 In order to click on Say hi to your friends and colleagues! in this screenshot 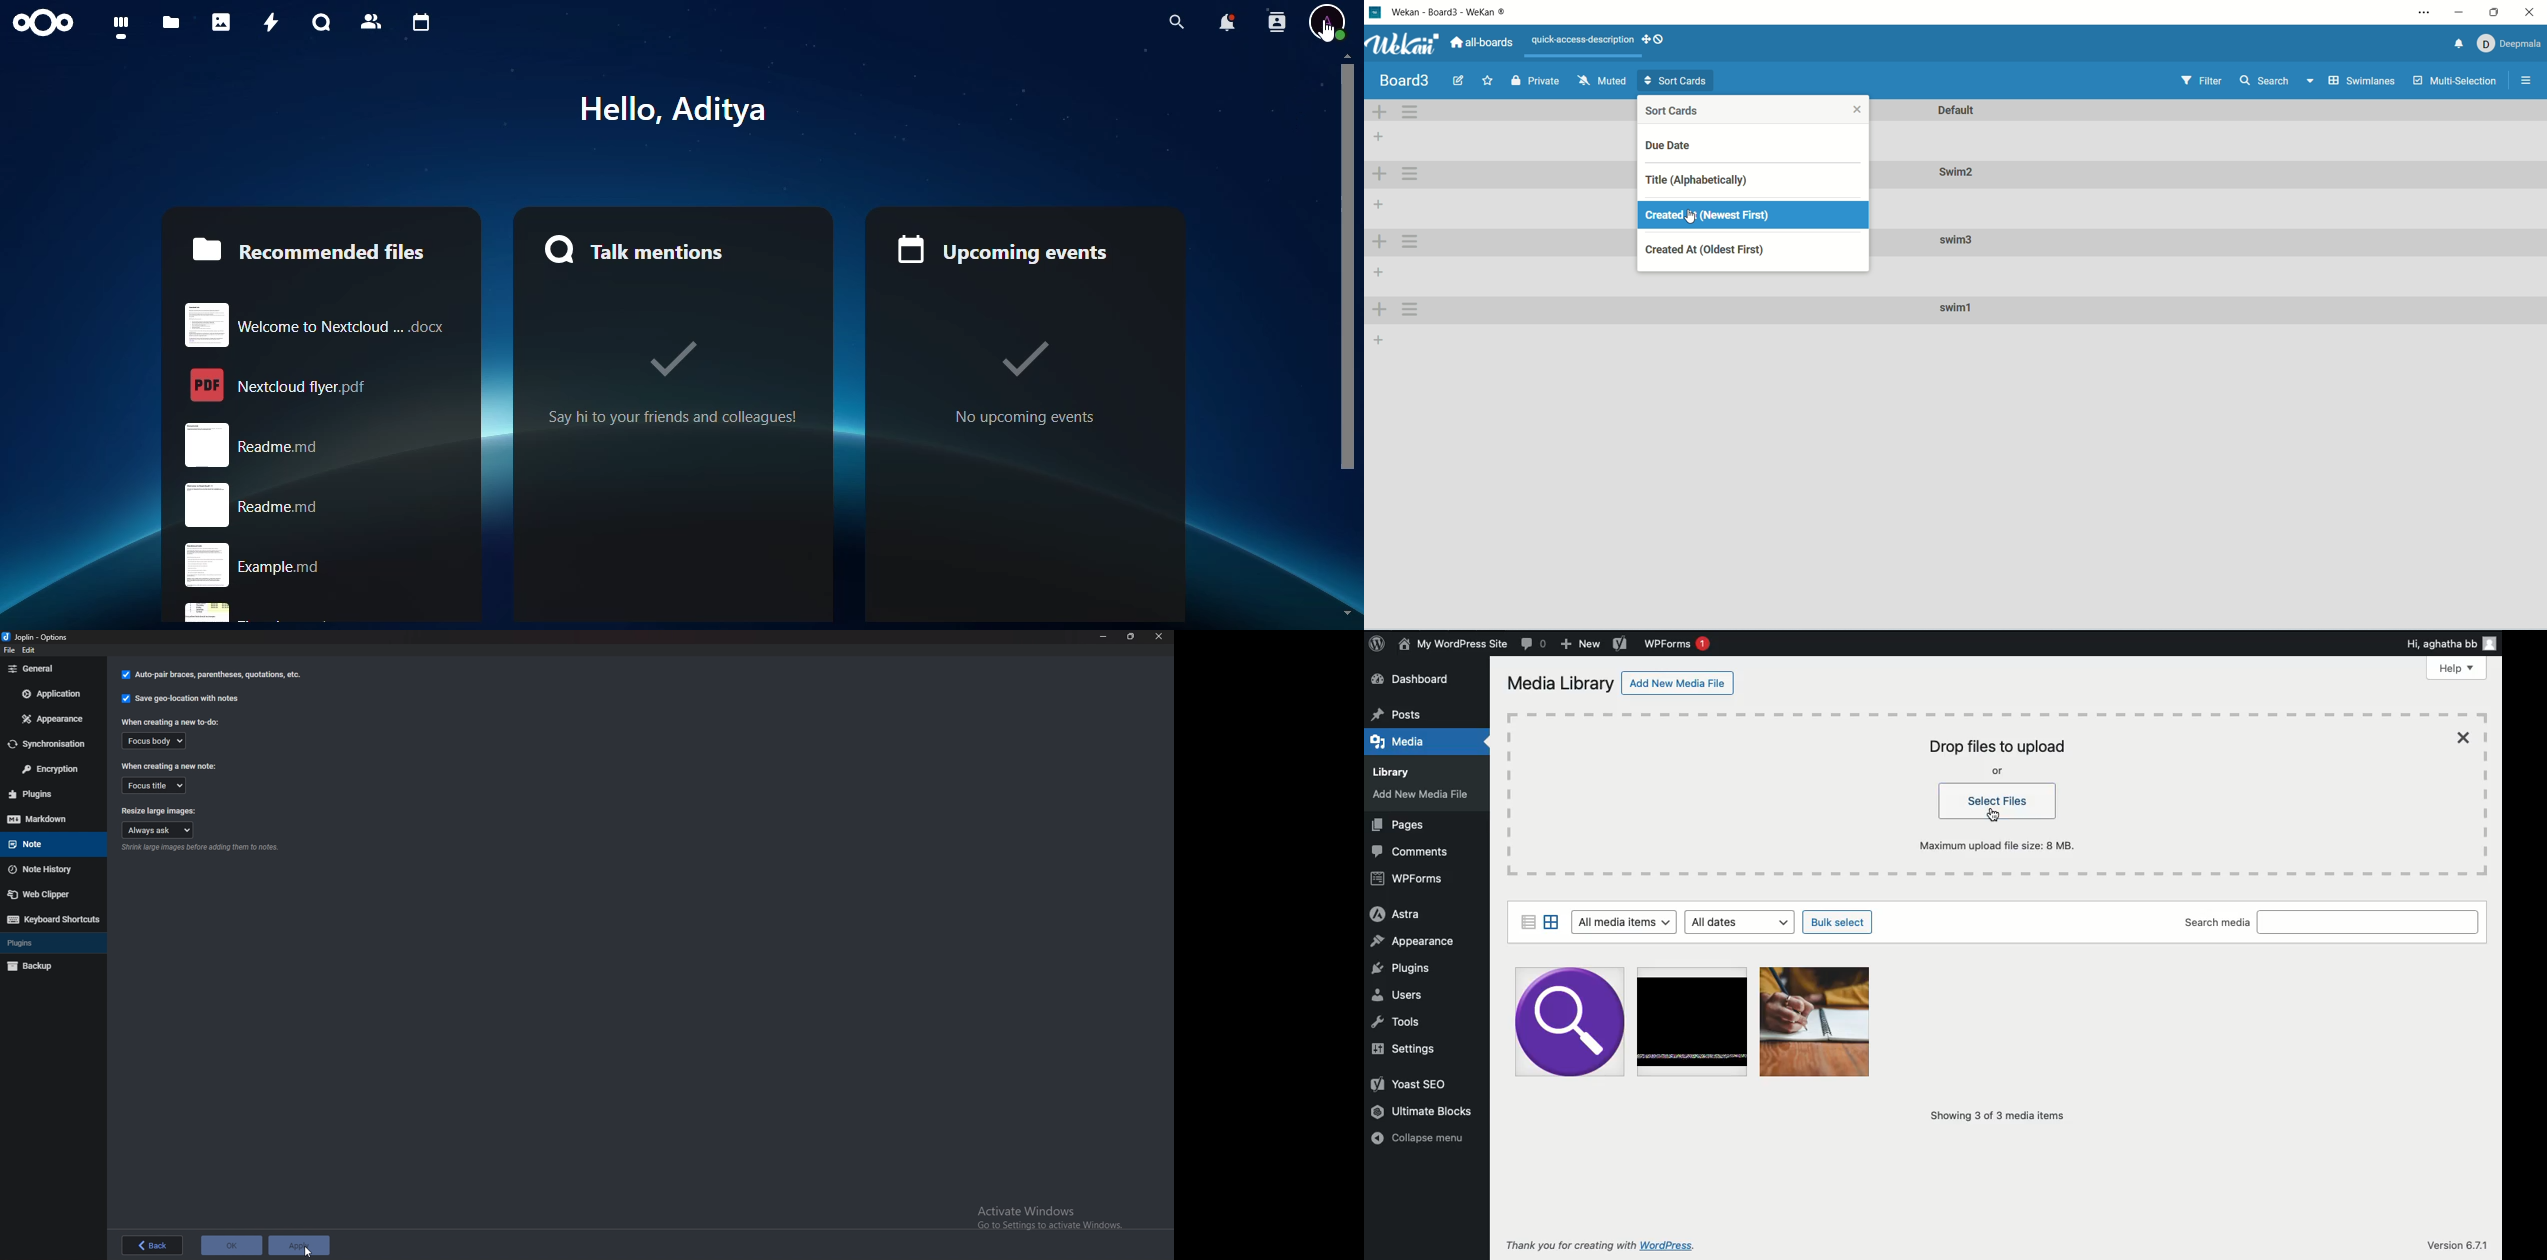, I will do `click(682, 383)`.